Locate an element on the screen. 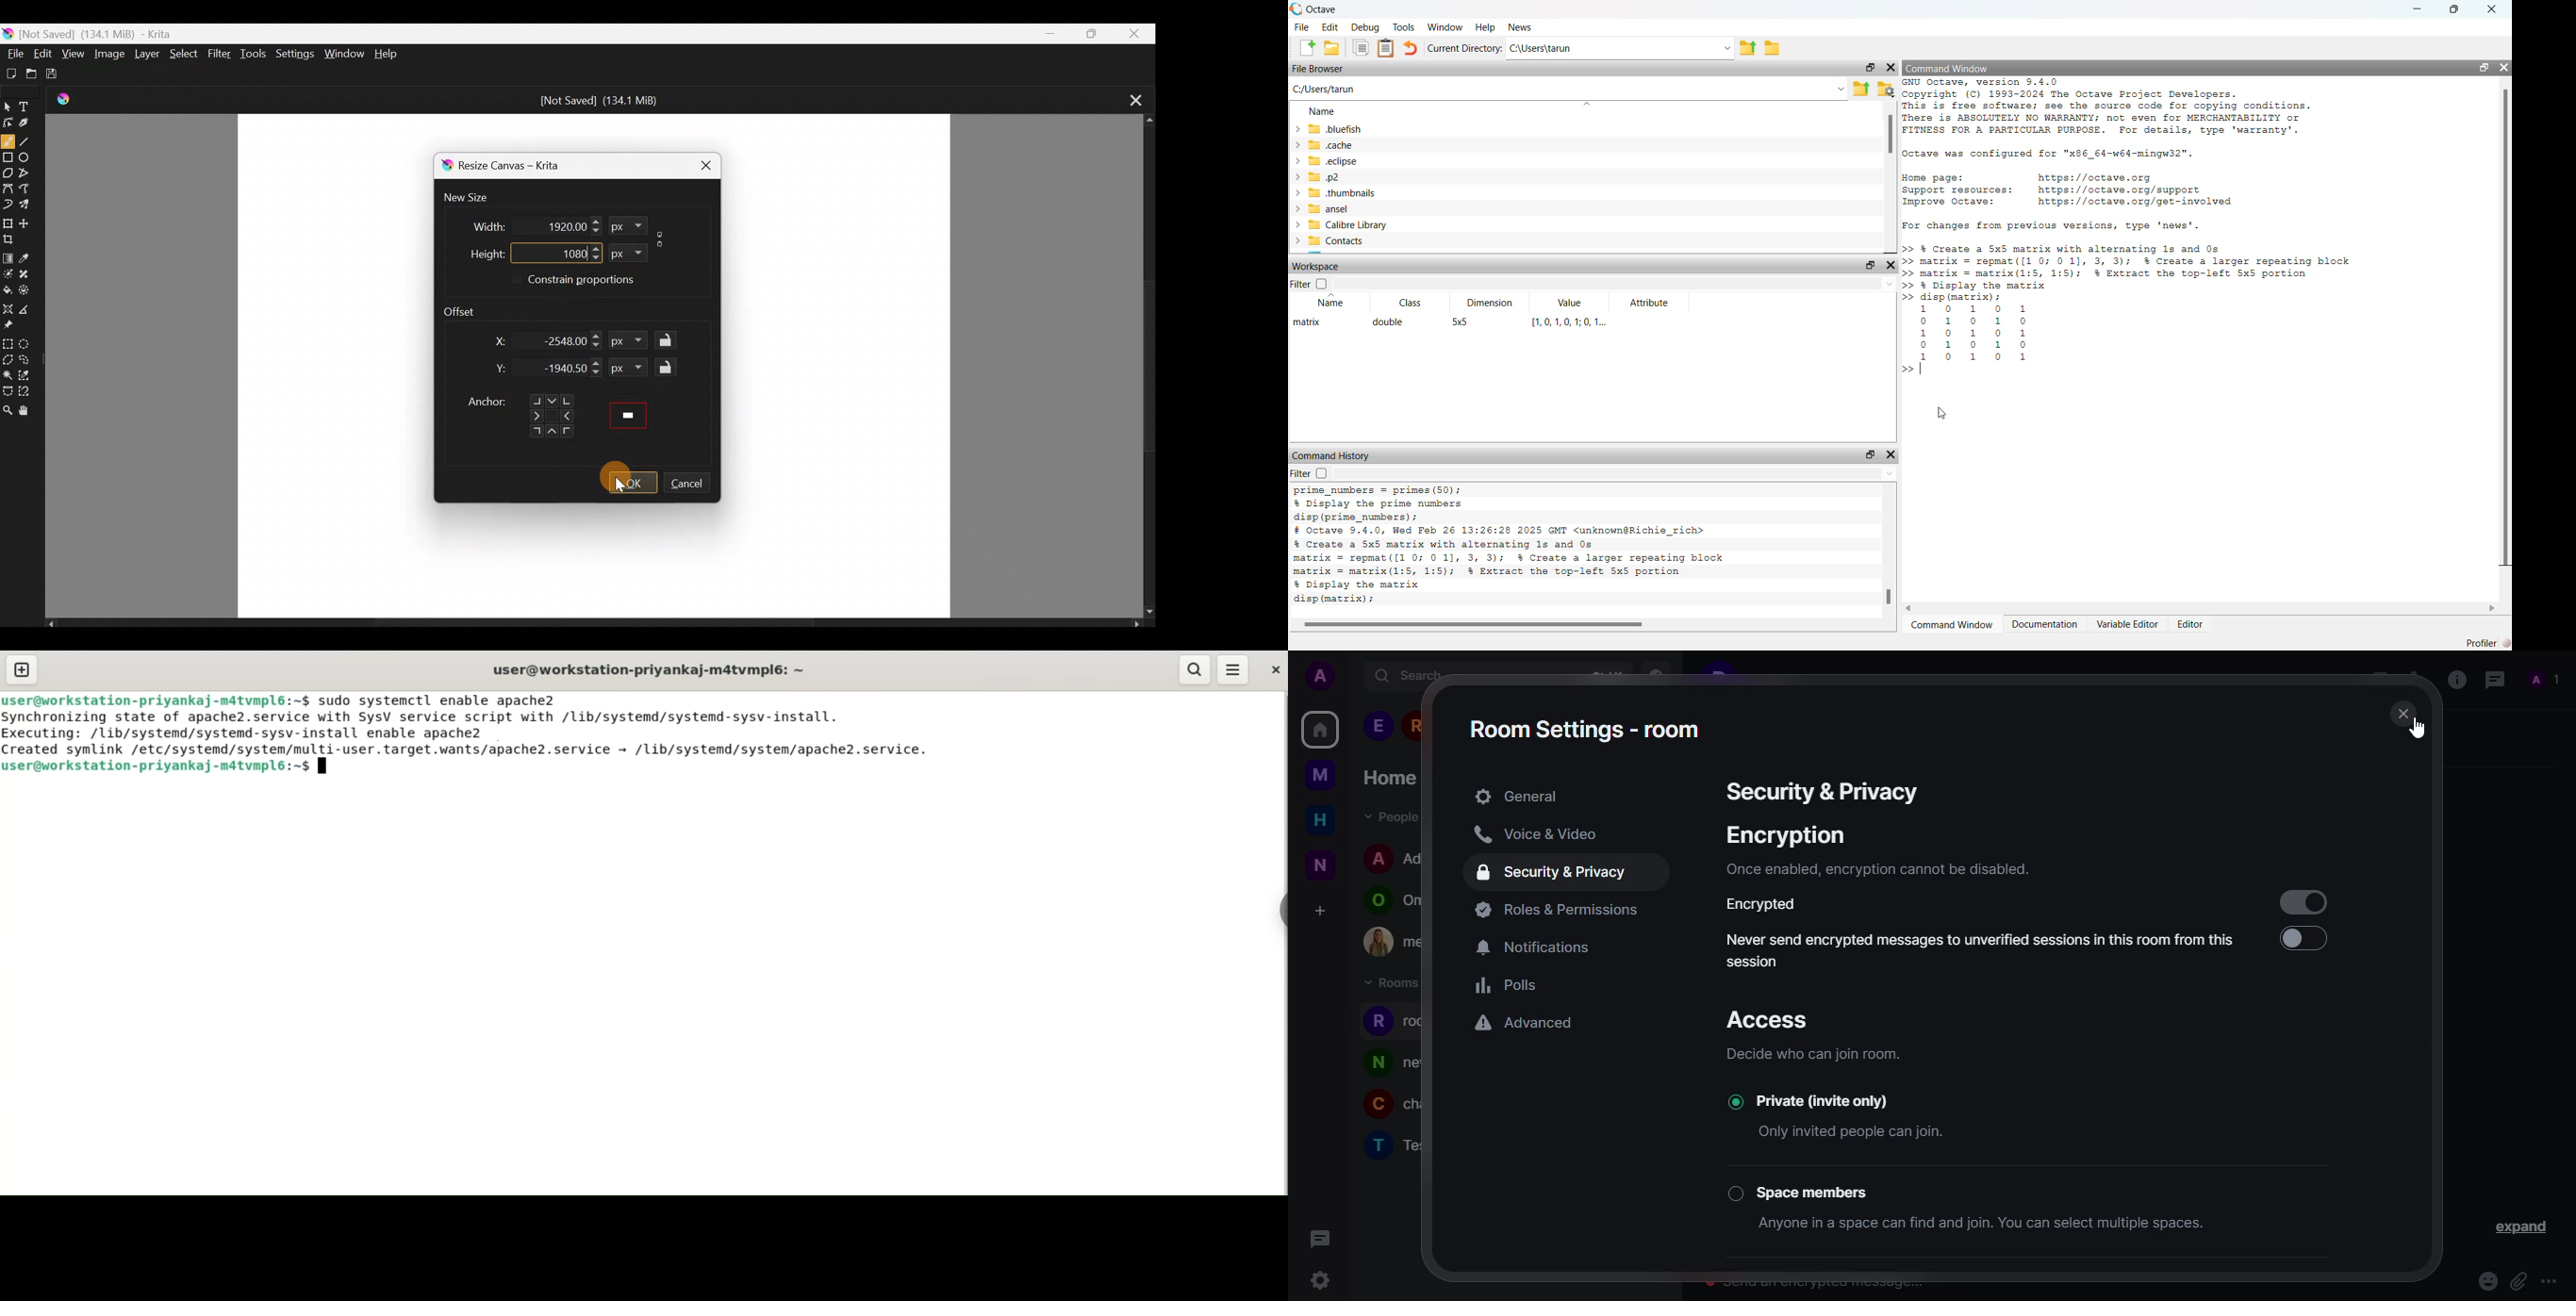 The width and height of the screenshot is (2576, 1316). Filter is located at coordinates (1310, 283).